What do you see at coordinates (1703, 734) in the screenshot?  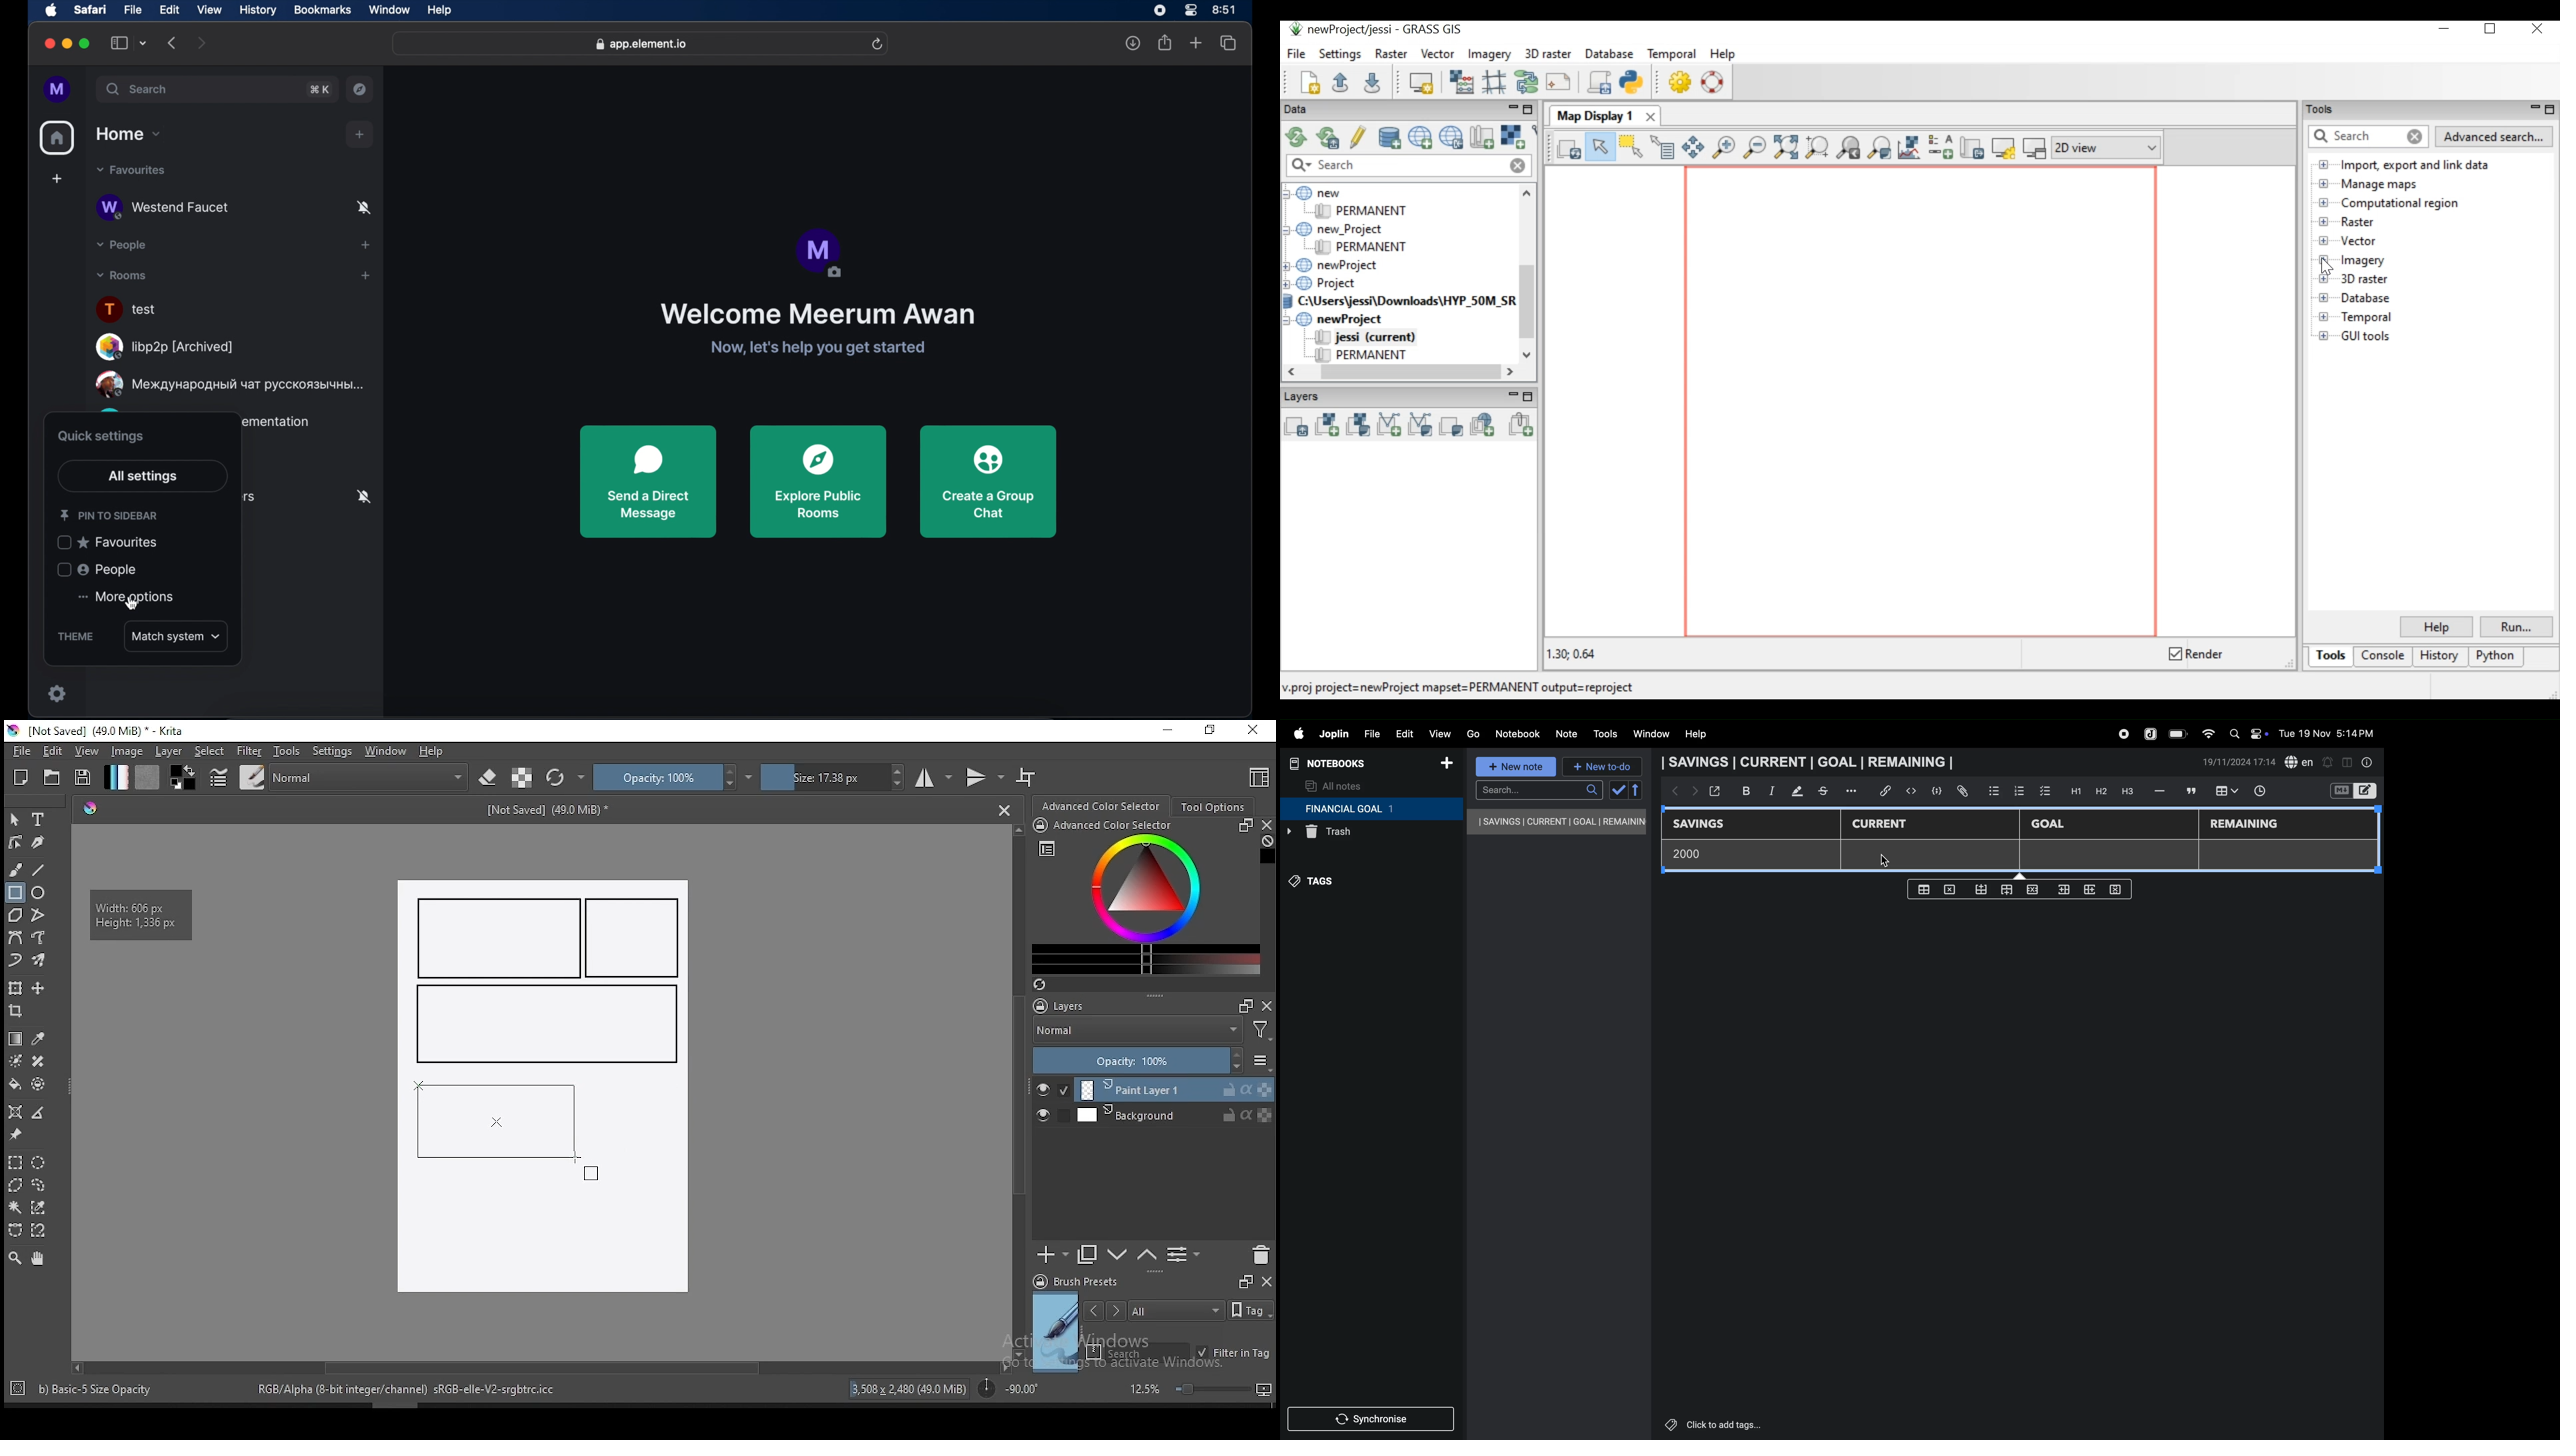 I see `help` at bounding box center [1703, 734].